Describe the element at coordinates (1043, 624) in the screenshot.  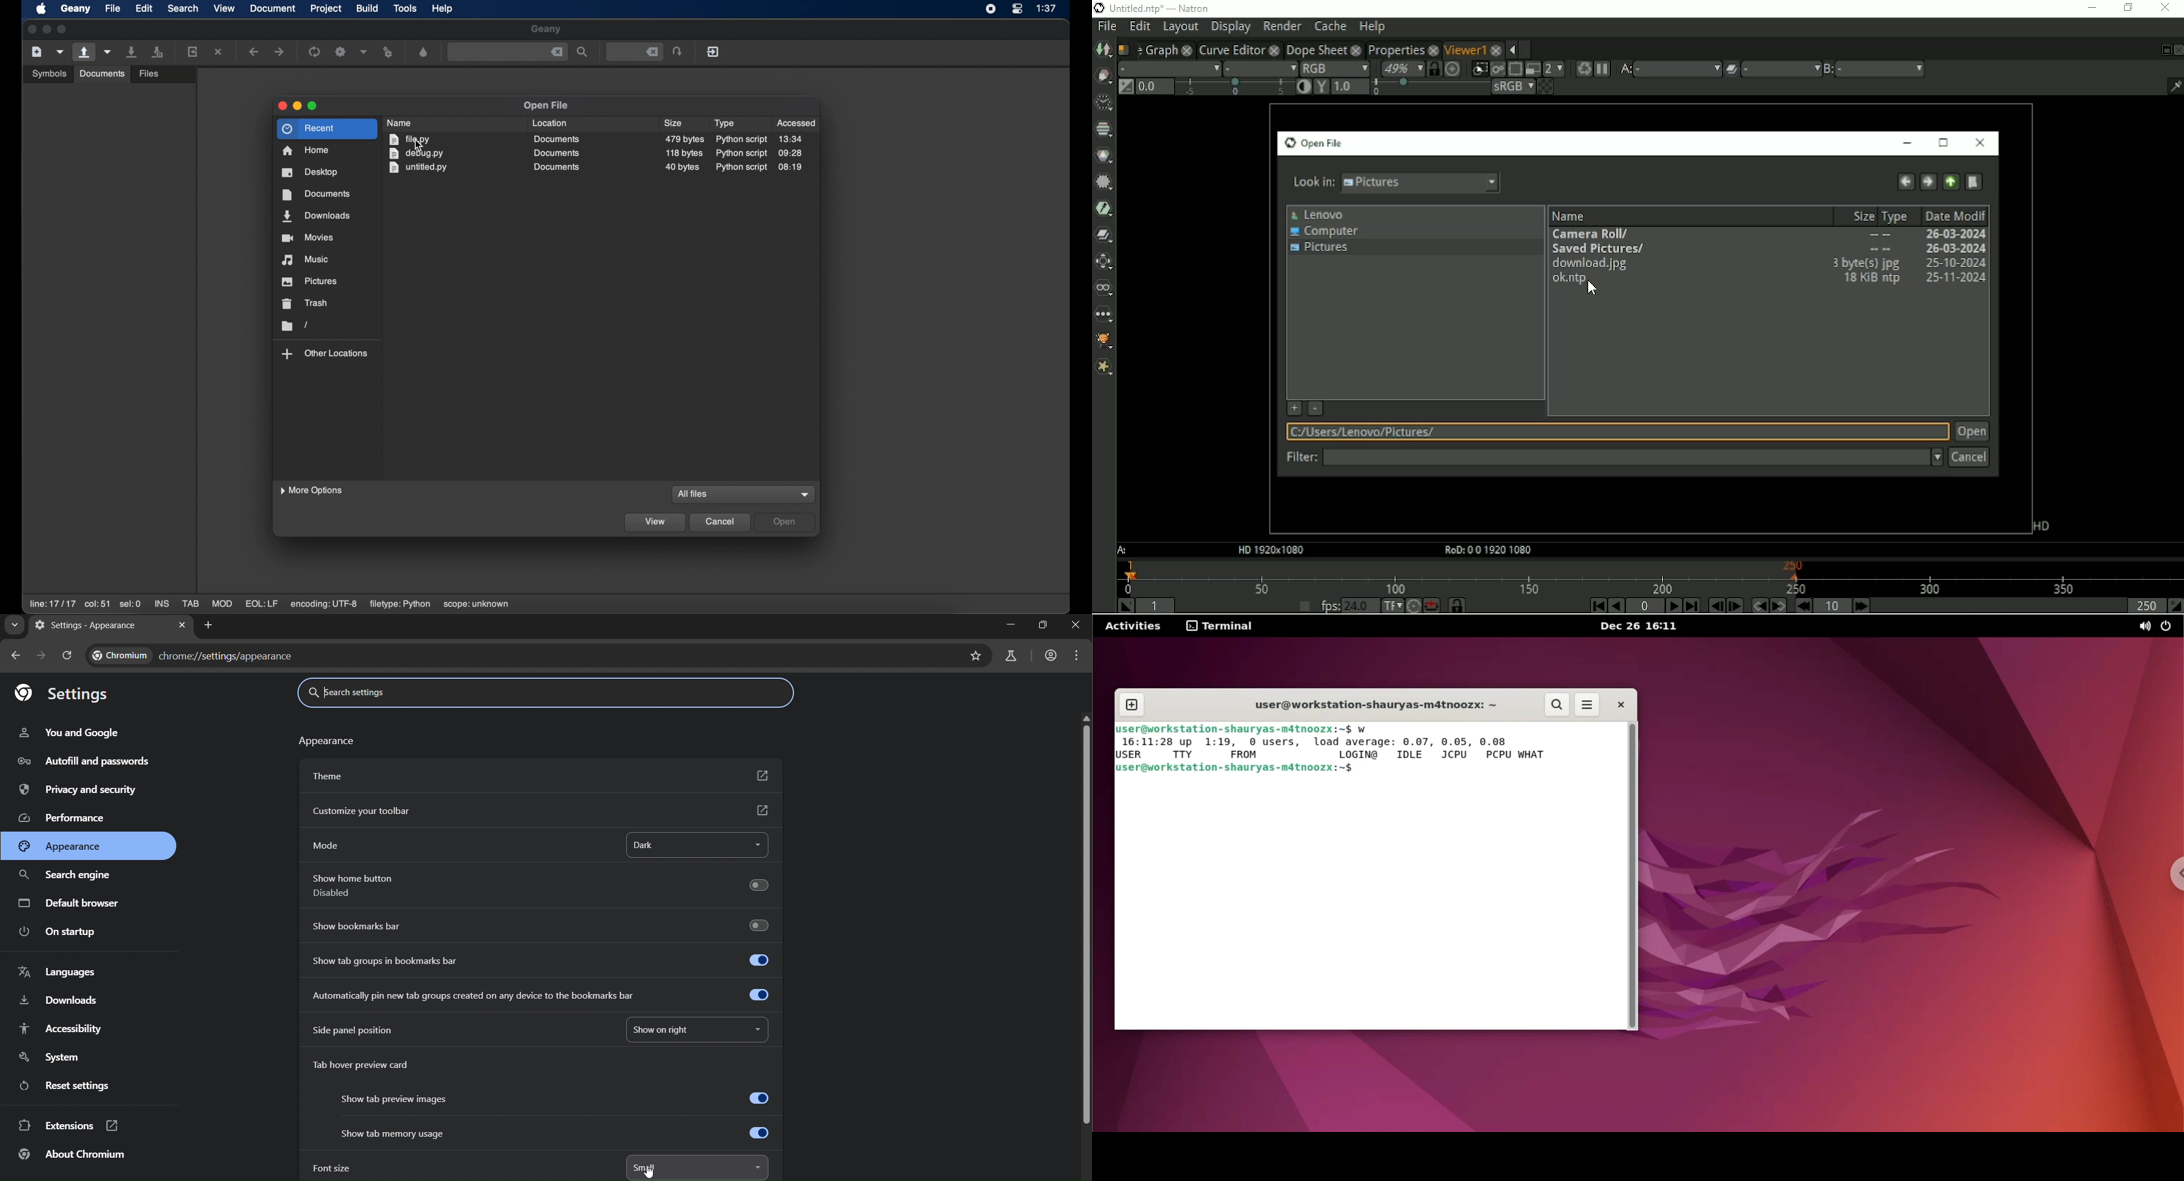
I see `restore down` at that location.